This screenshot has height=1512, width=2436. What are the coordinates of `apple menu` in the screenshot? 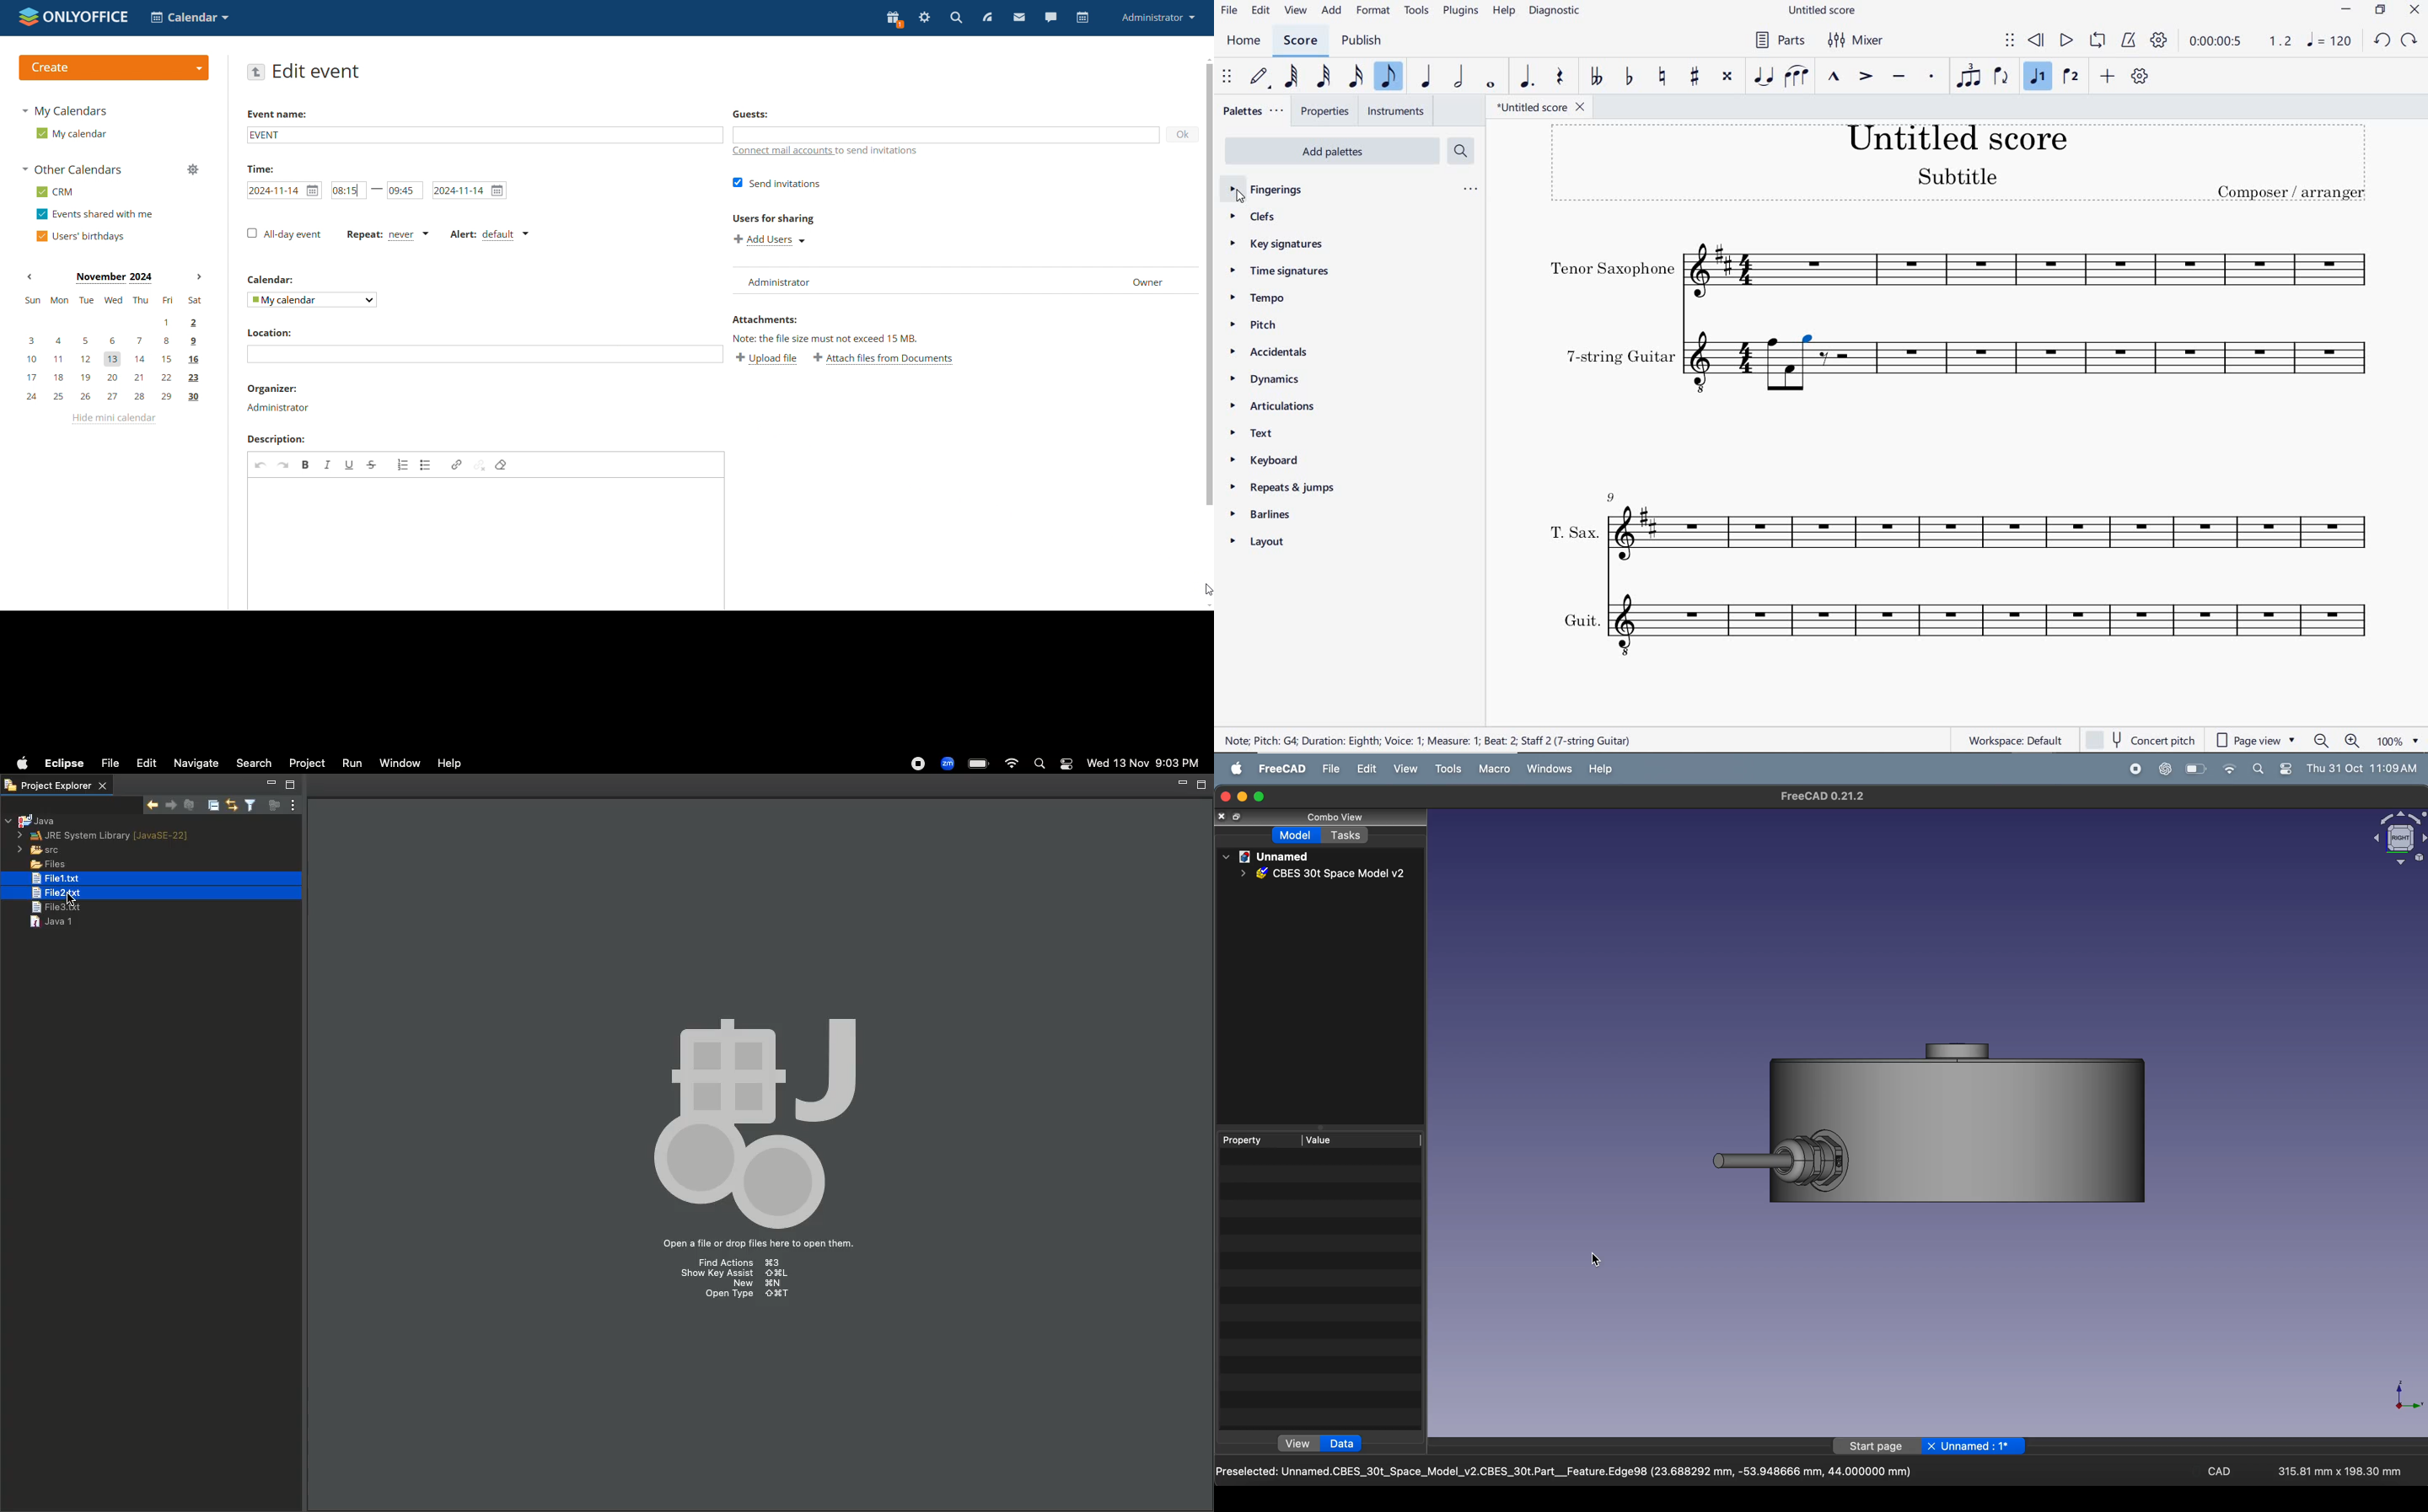 It's located at (1233, 768).